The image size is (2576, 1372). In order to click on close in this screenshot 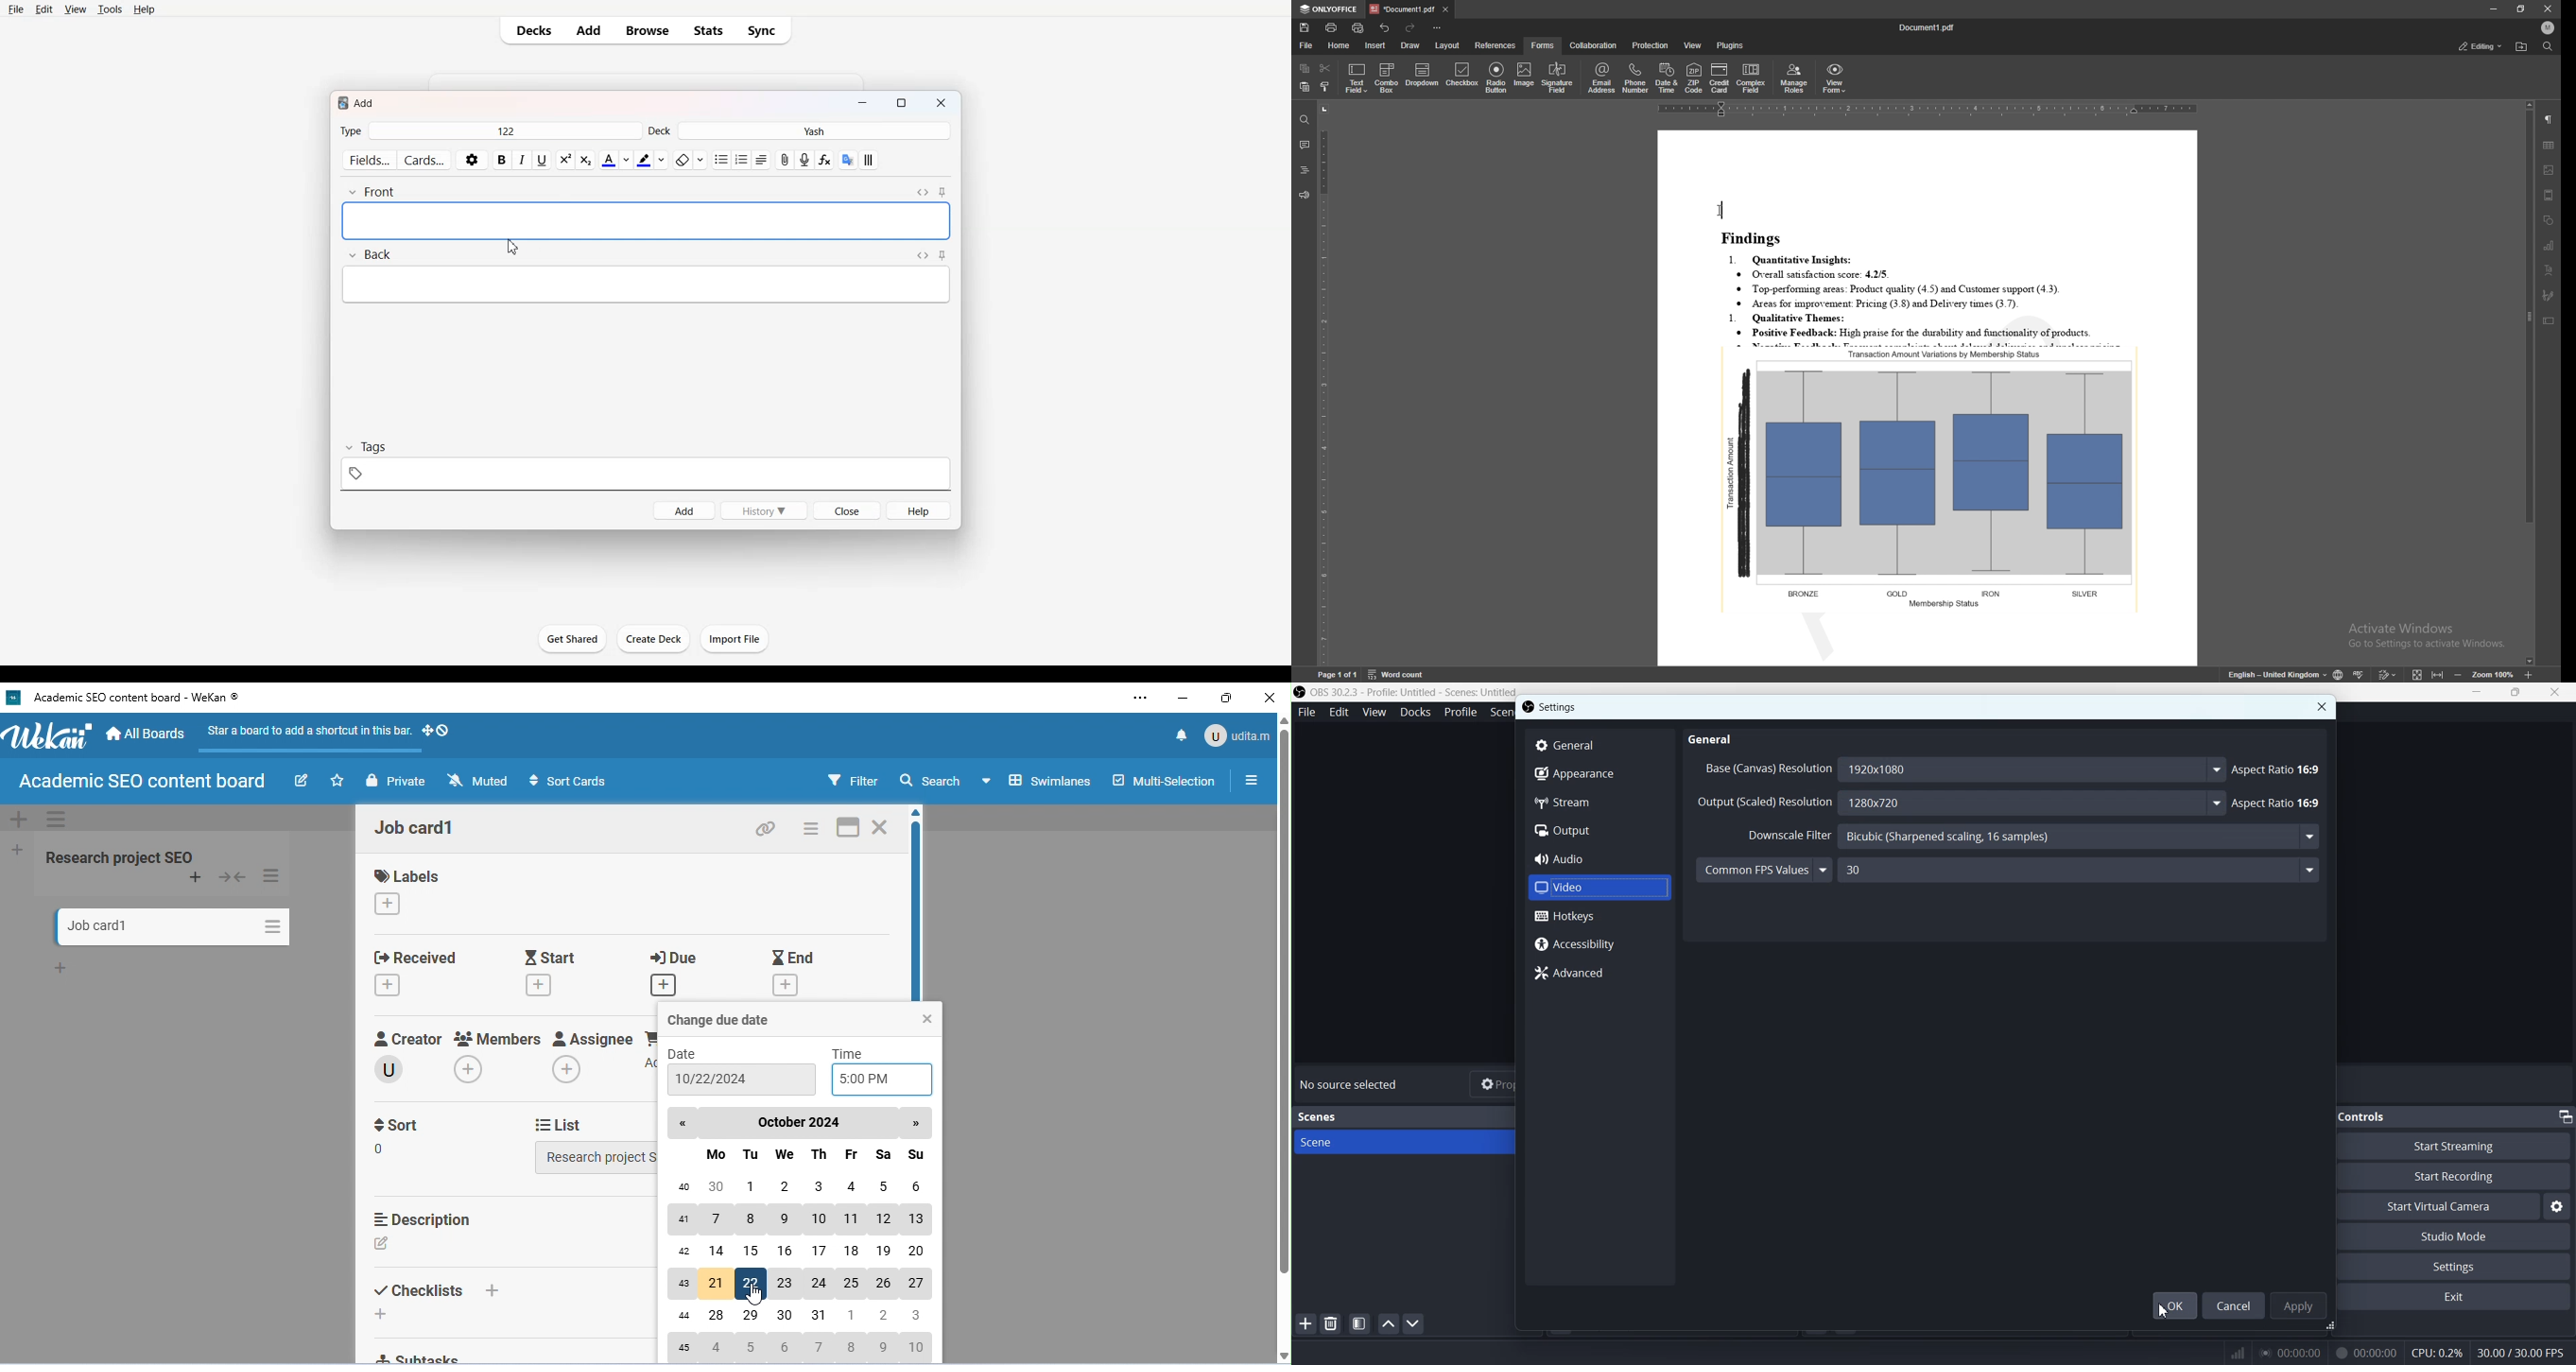, I will do `click(927, 1017)`.